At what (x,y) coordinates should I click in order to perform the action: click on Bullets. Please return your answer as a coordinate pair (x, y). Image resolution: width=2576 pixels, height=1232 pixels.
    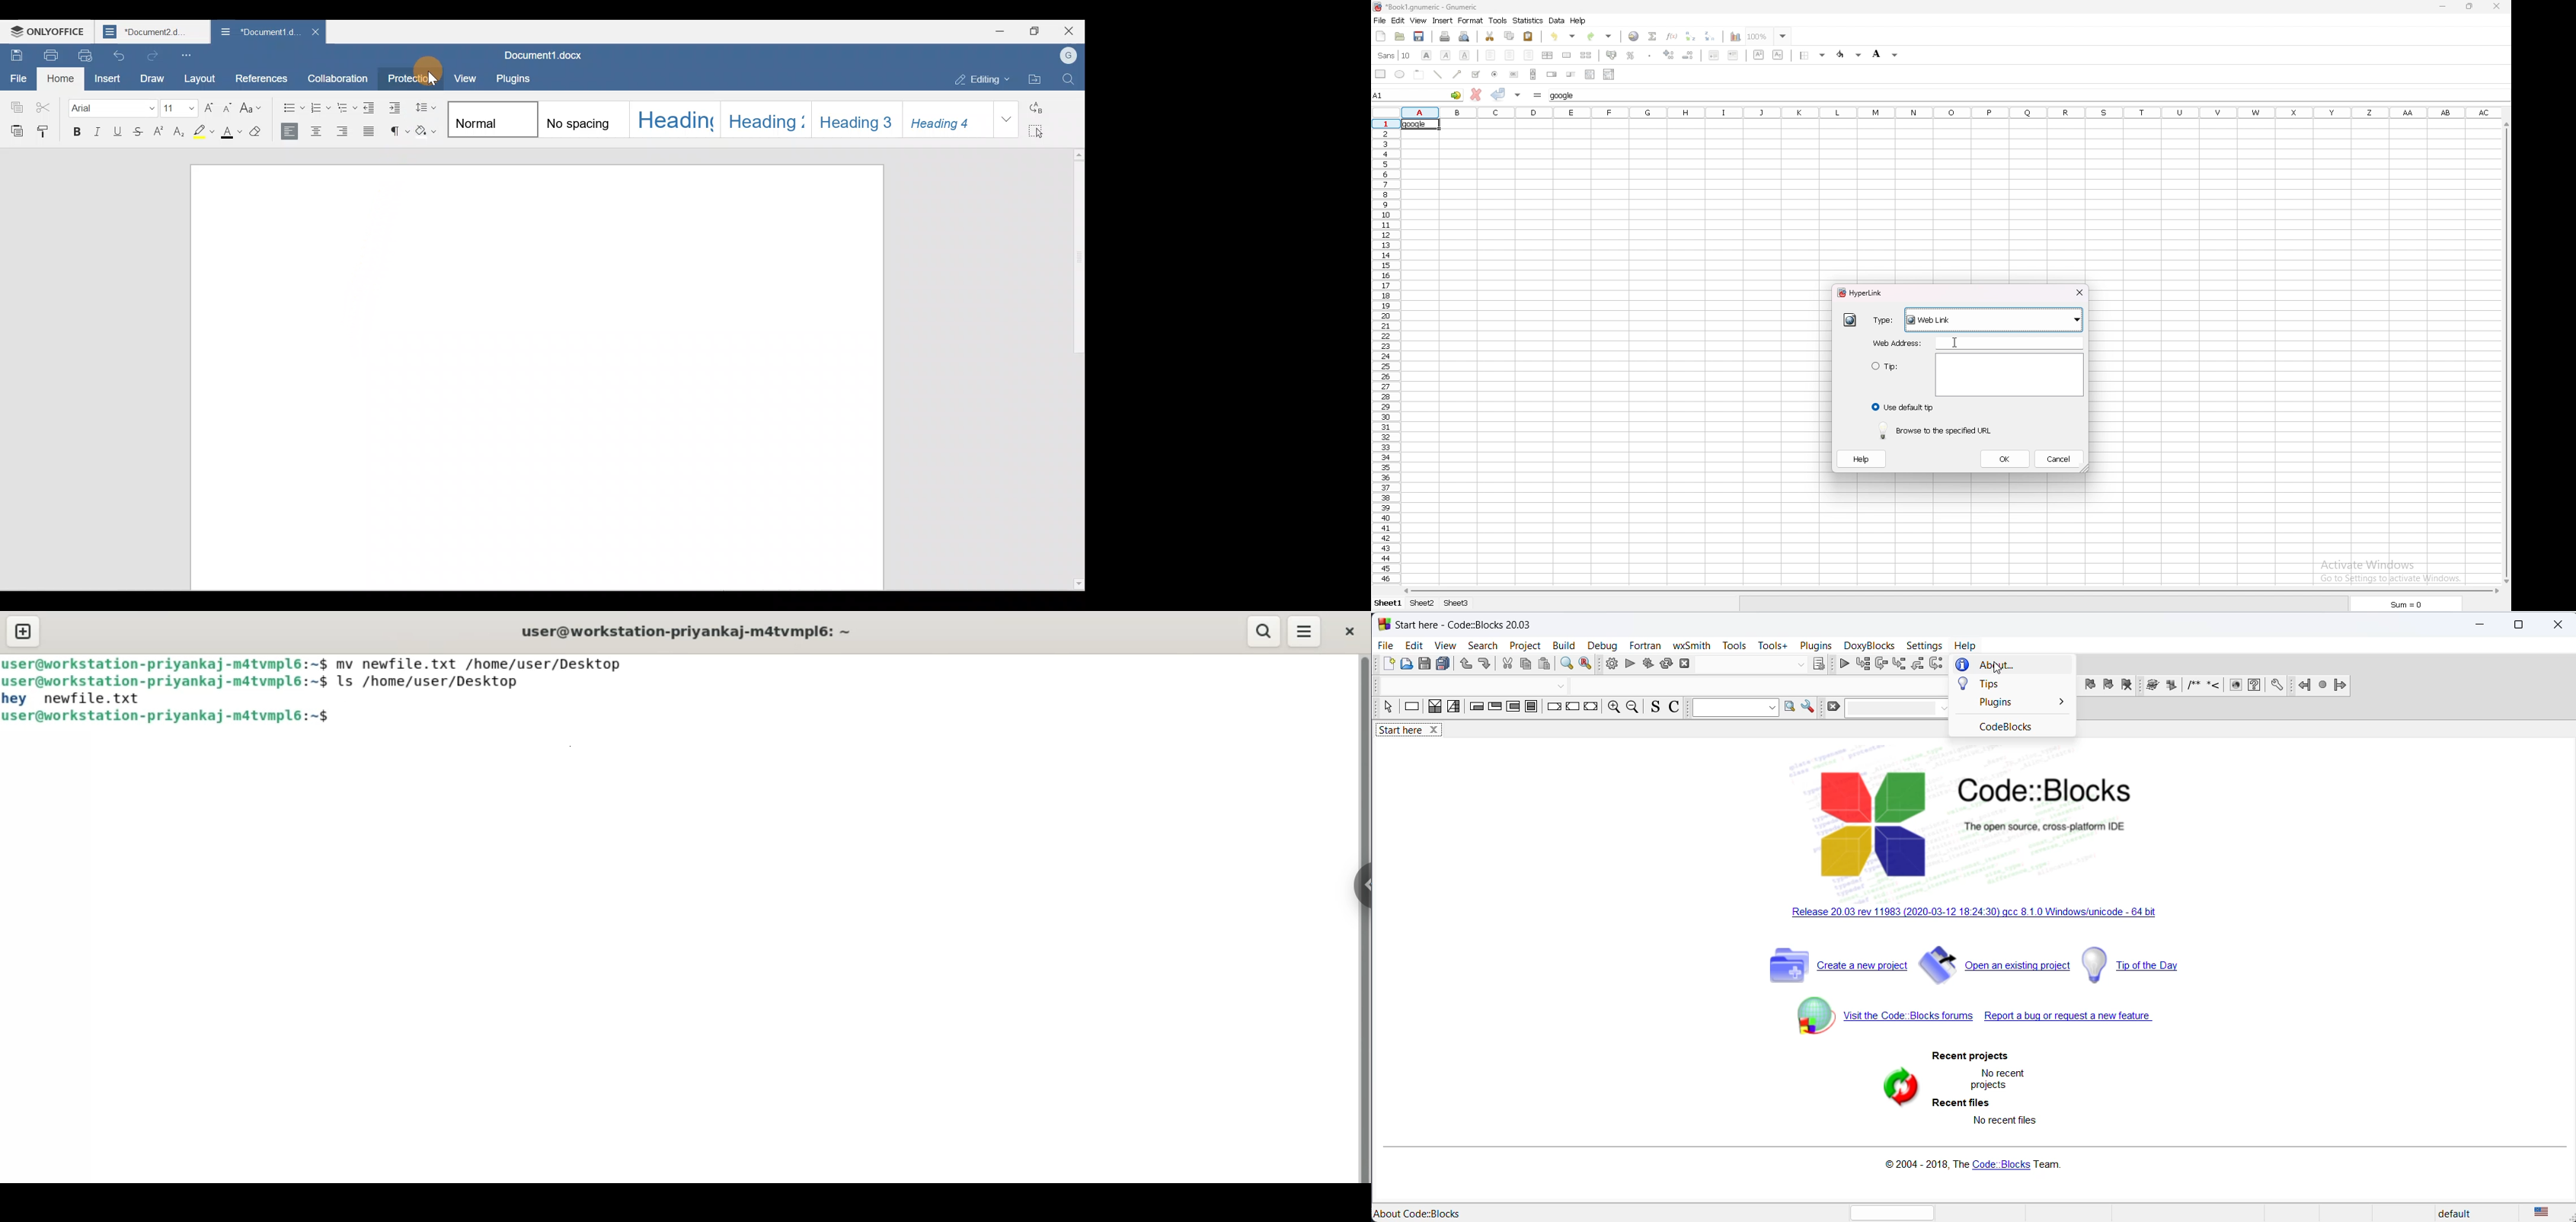
    Looking at the image, I should click on (292, 108).